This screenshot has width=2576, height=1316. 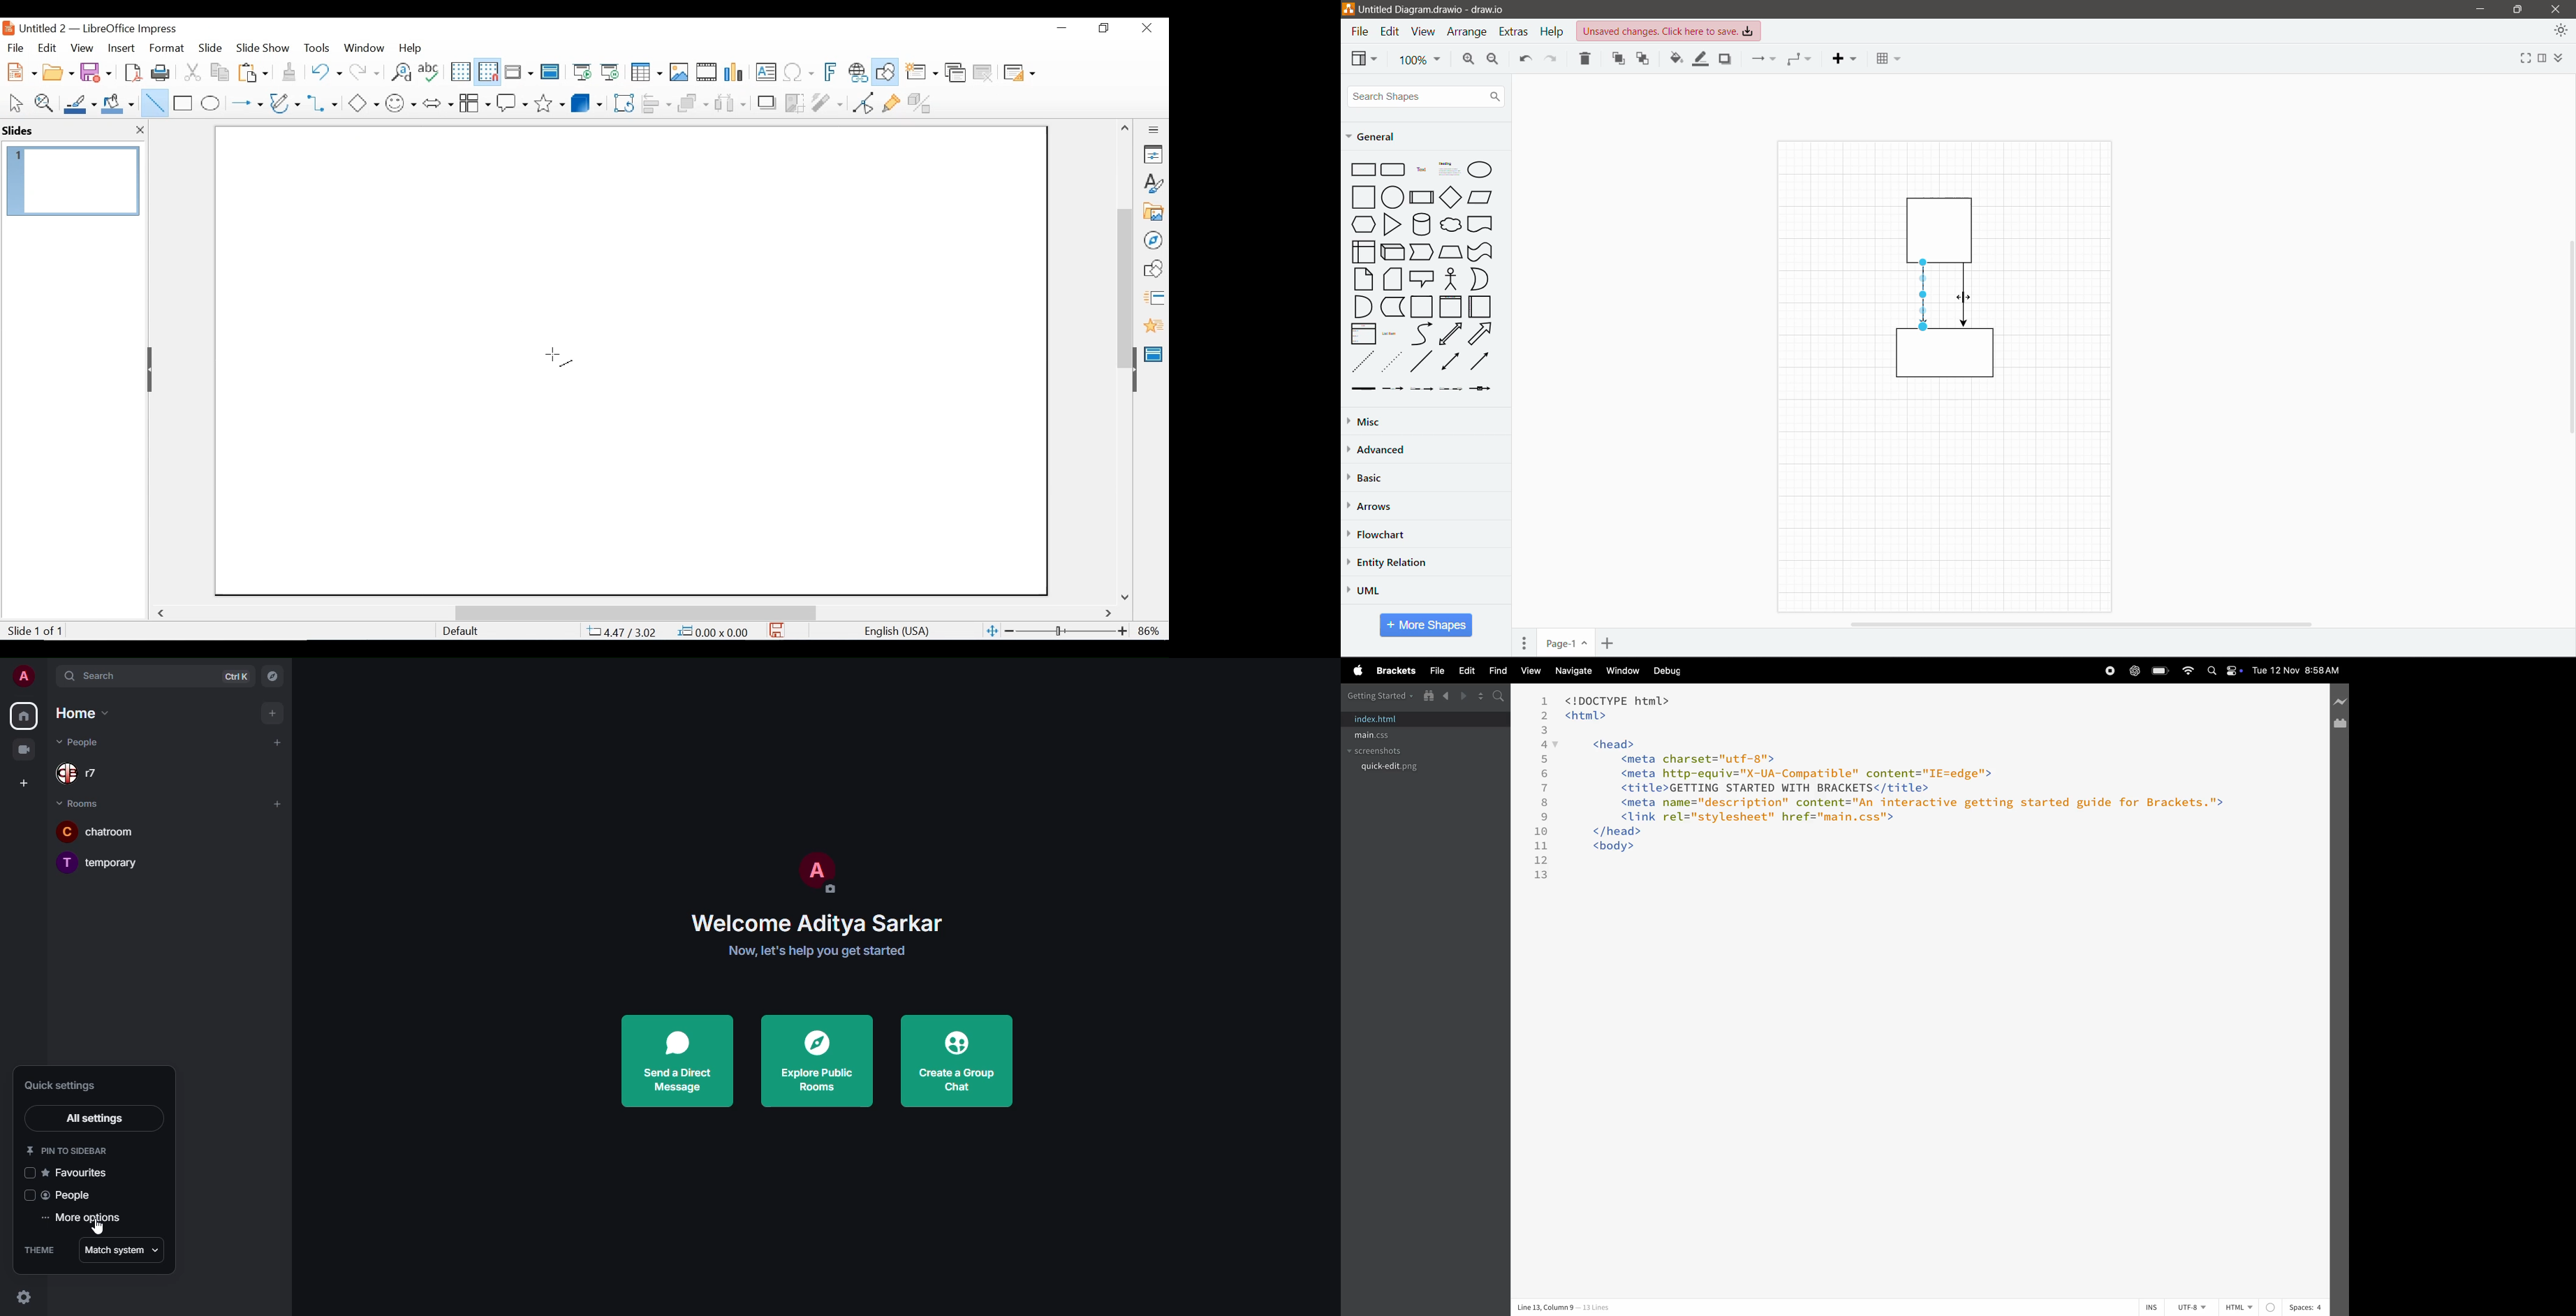 I want to click on Search Shapes, so click(x=1426, y=97).